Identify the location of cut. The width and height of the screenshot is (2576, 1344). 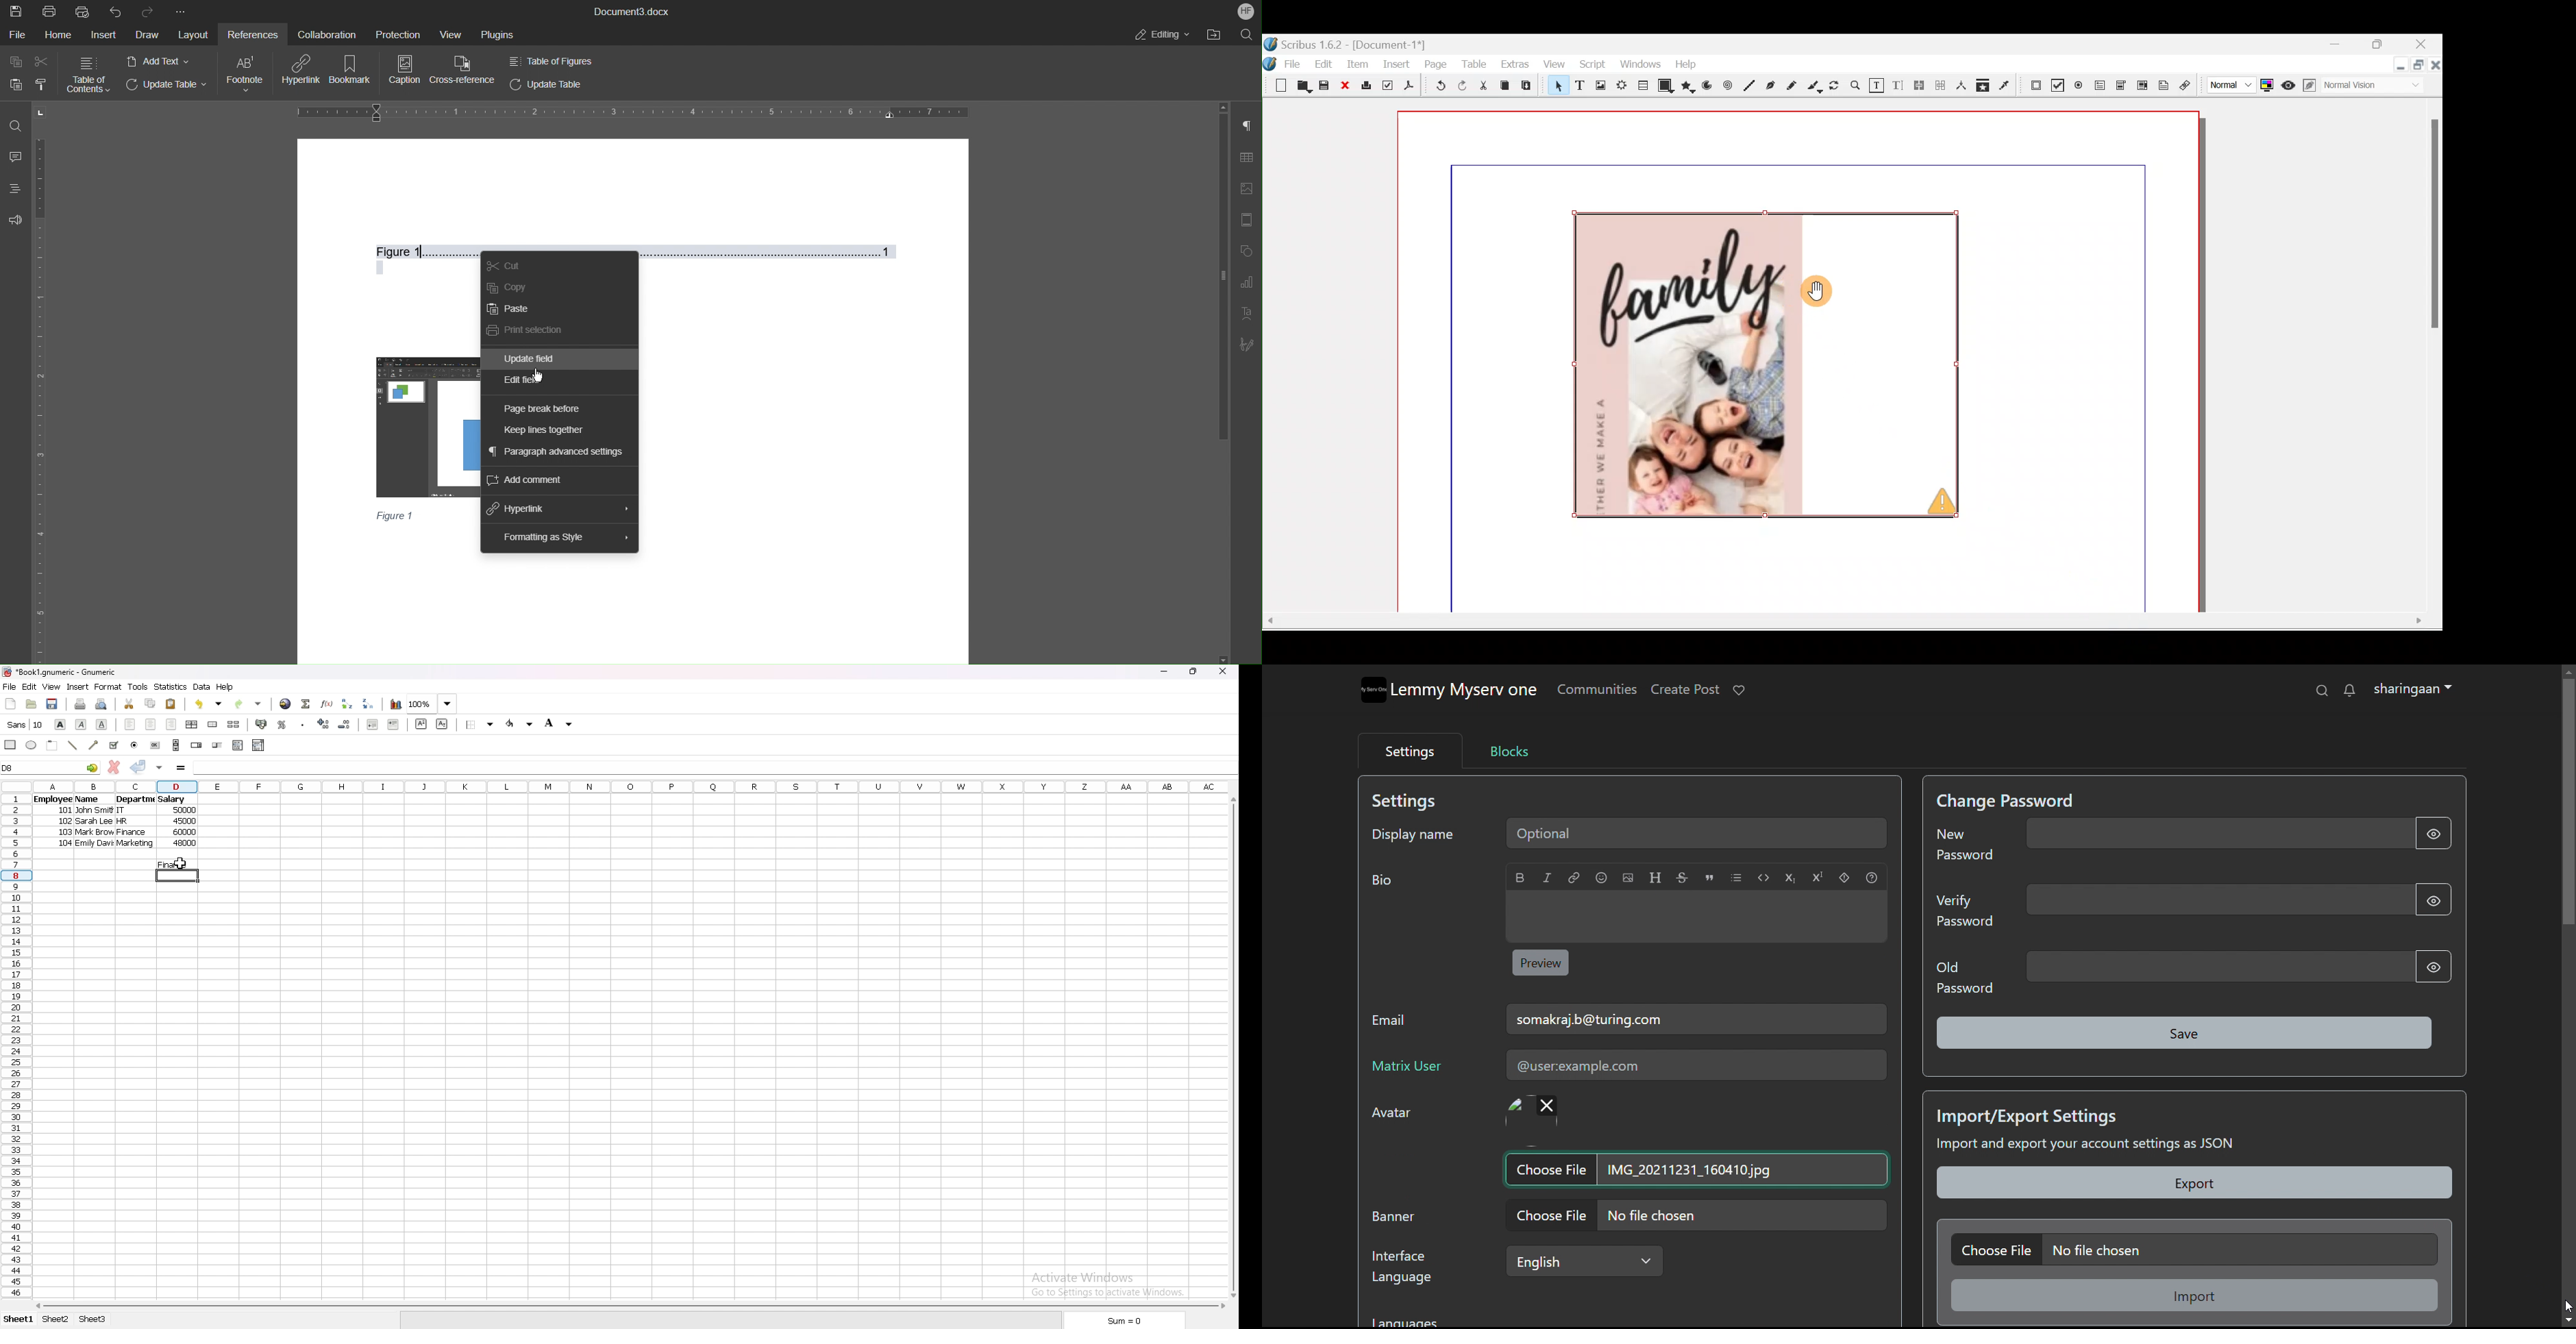
(129, 703).